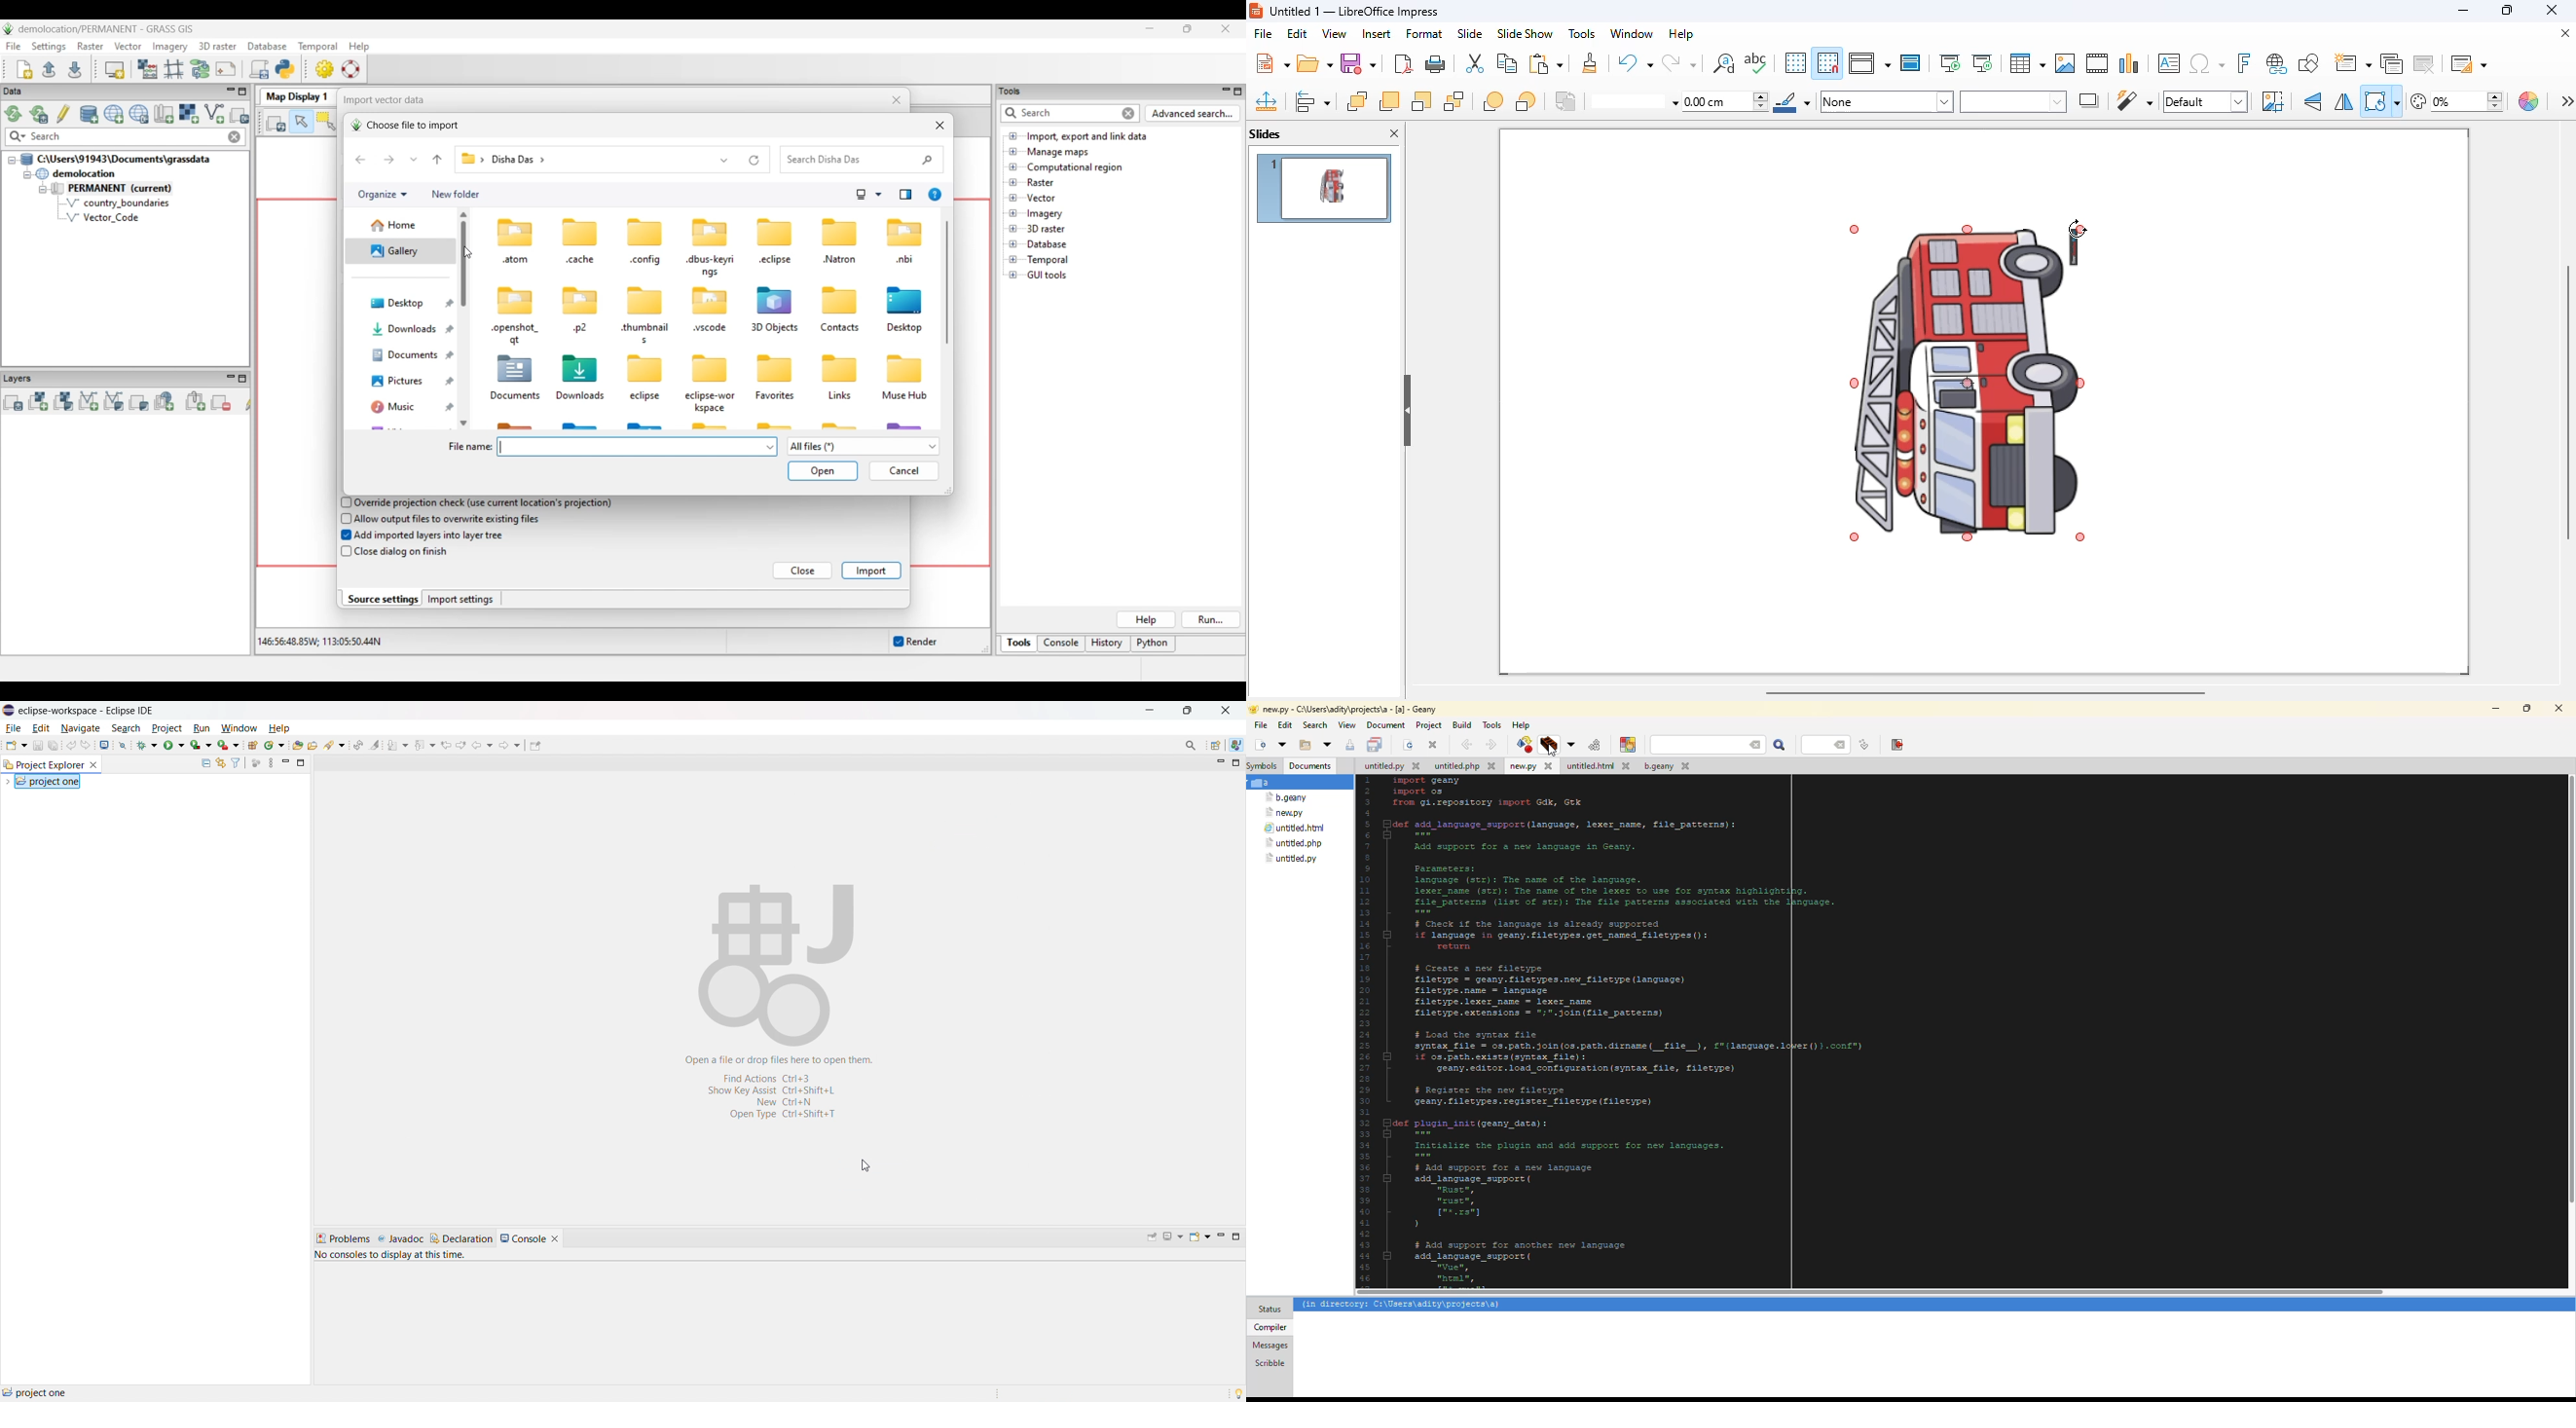 Image resolution: width=2576 pixels, height=1428 pixels. Describe the element at coordinates (1566, 101) in the screenshot. I see `reverse` at that location.